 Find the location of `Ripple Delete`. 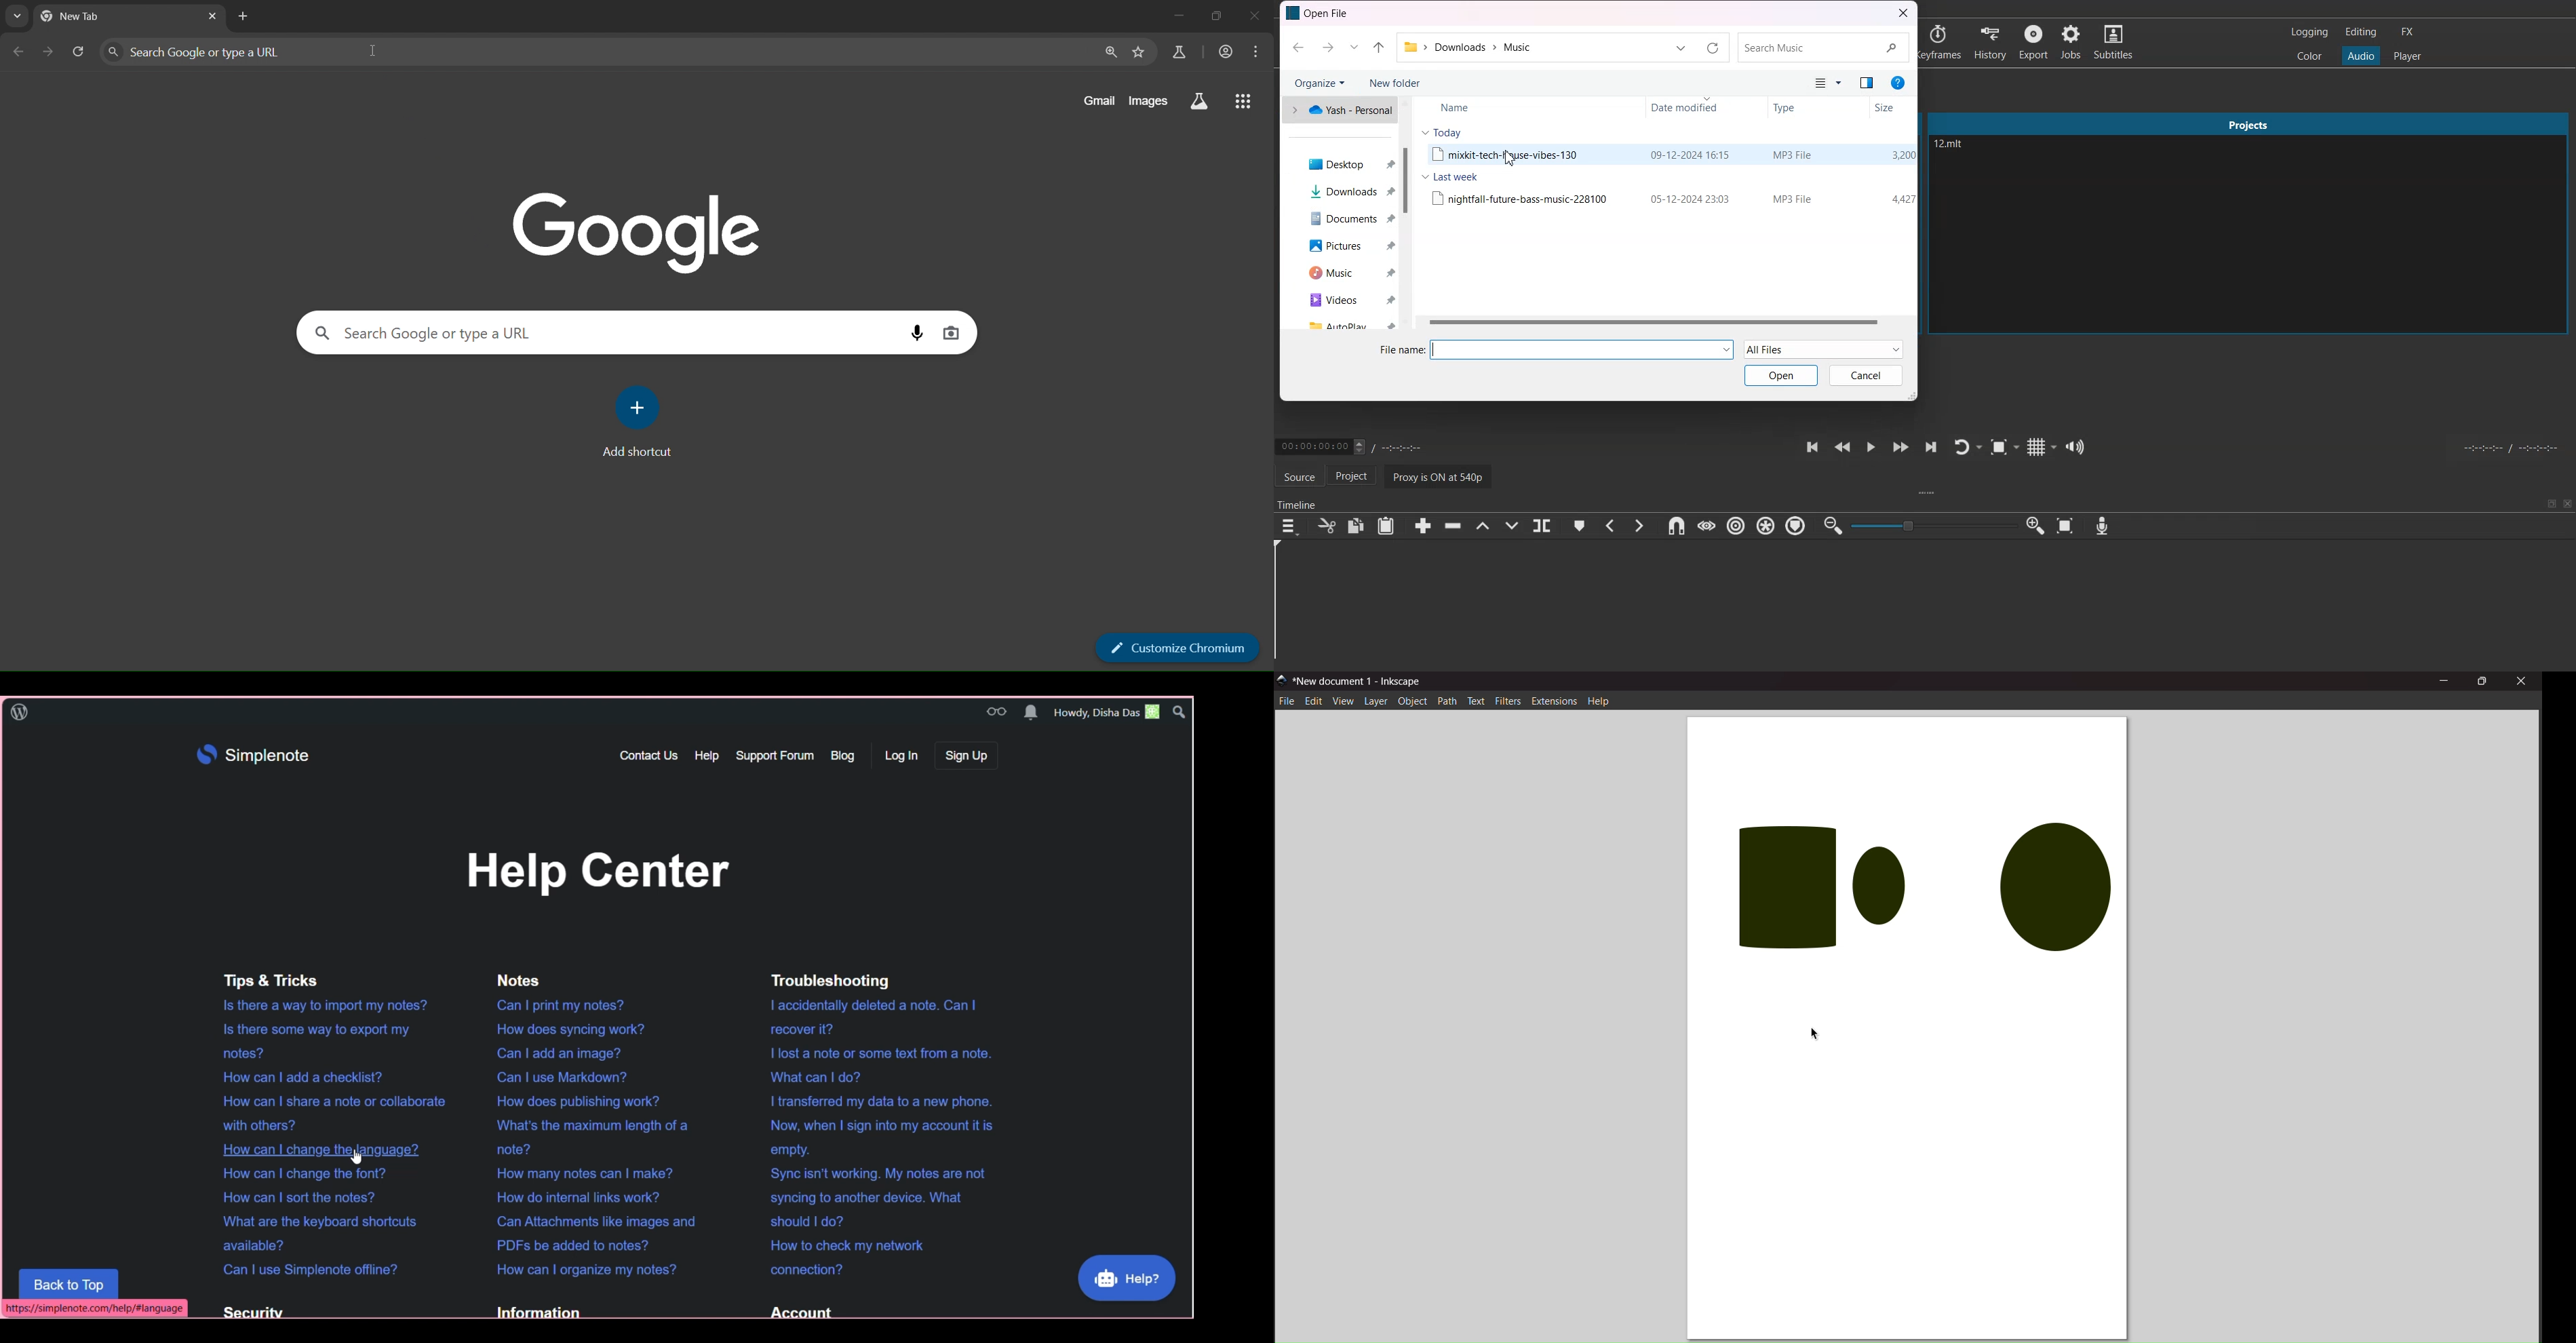

Ripple Delete is located at coordinates (1449, 526).